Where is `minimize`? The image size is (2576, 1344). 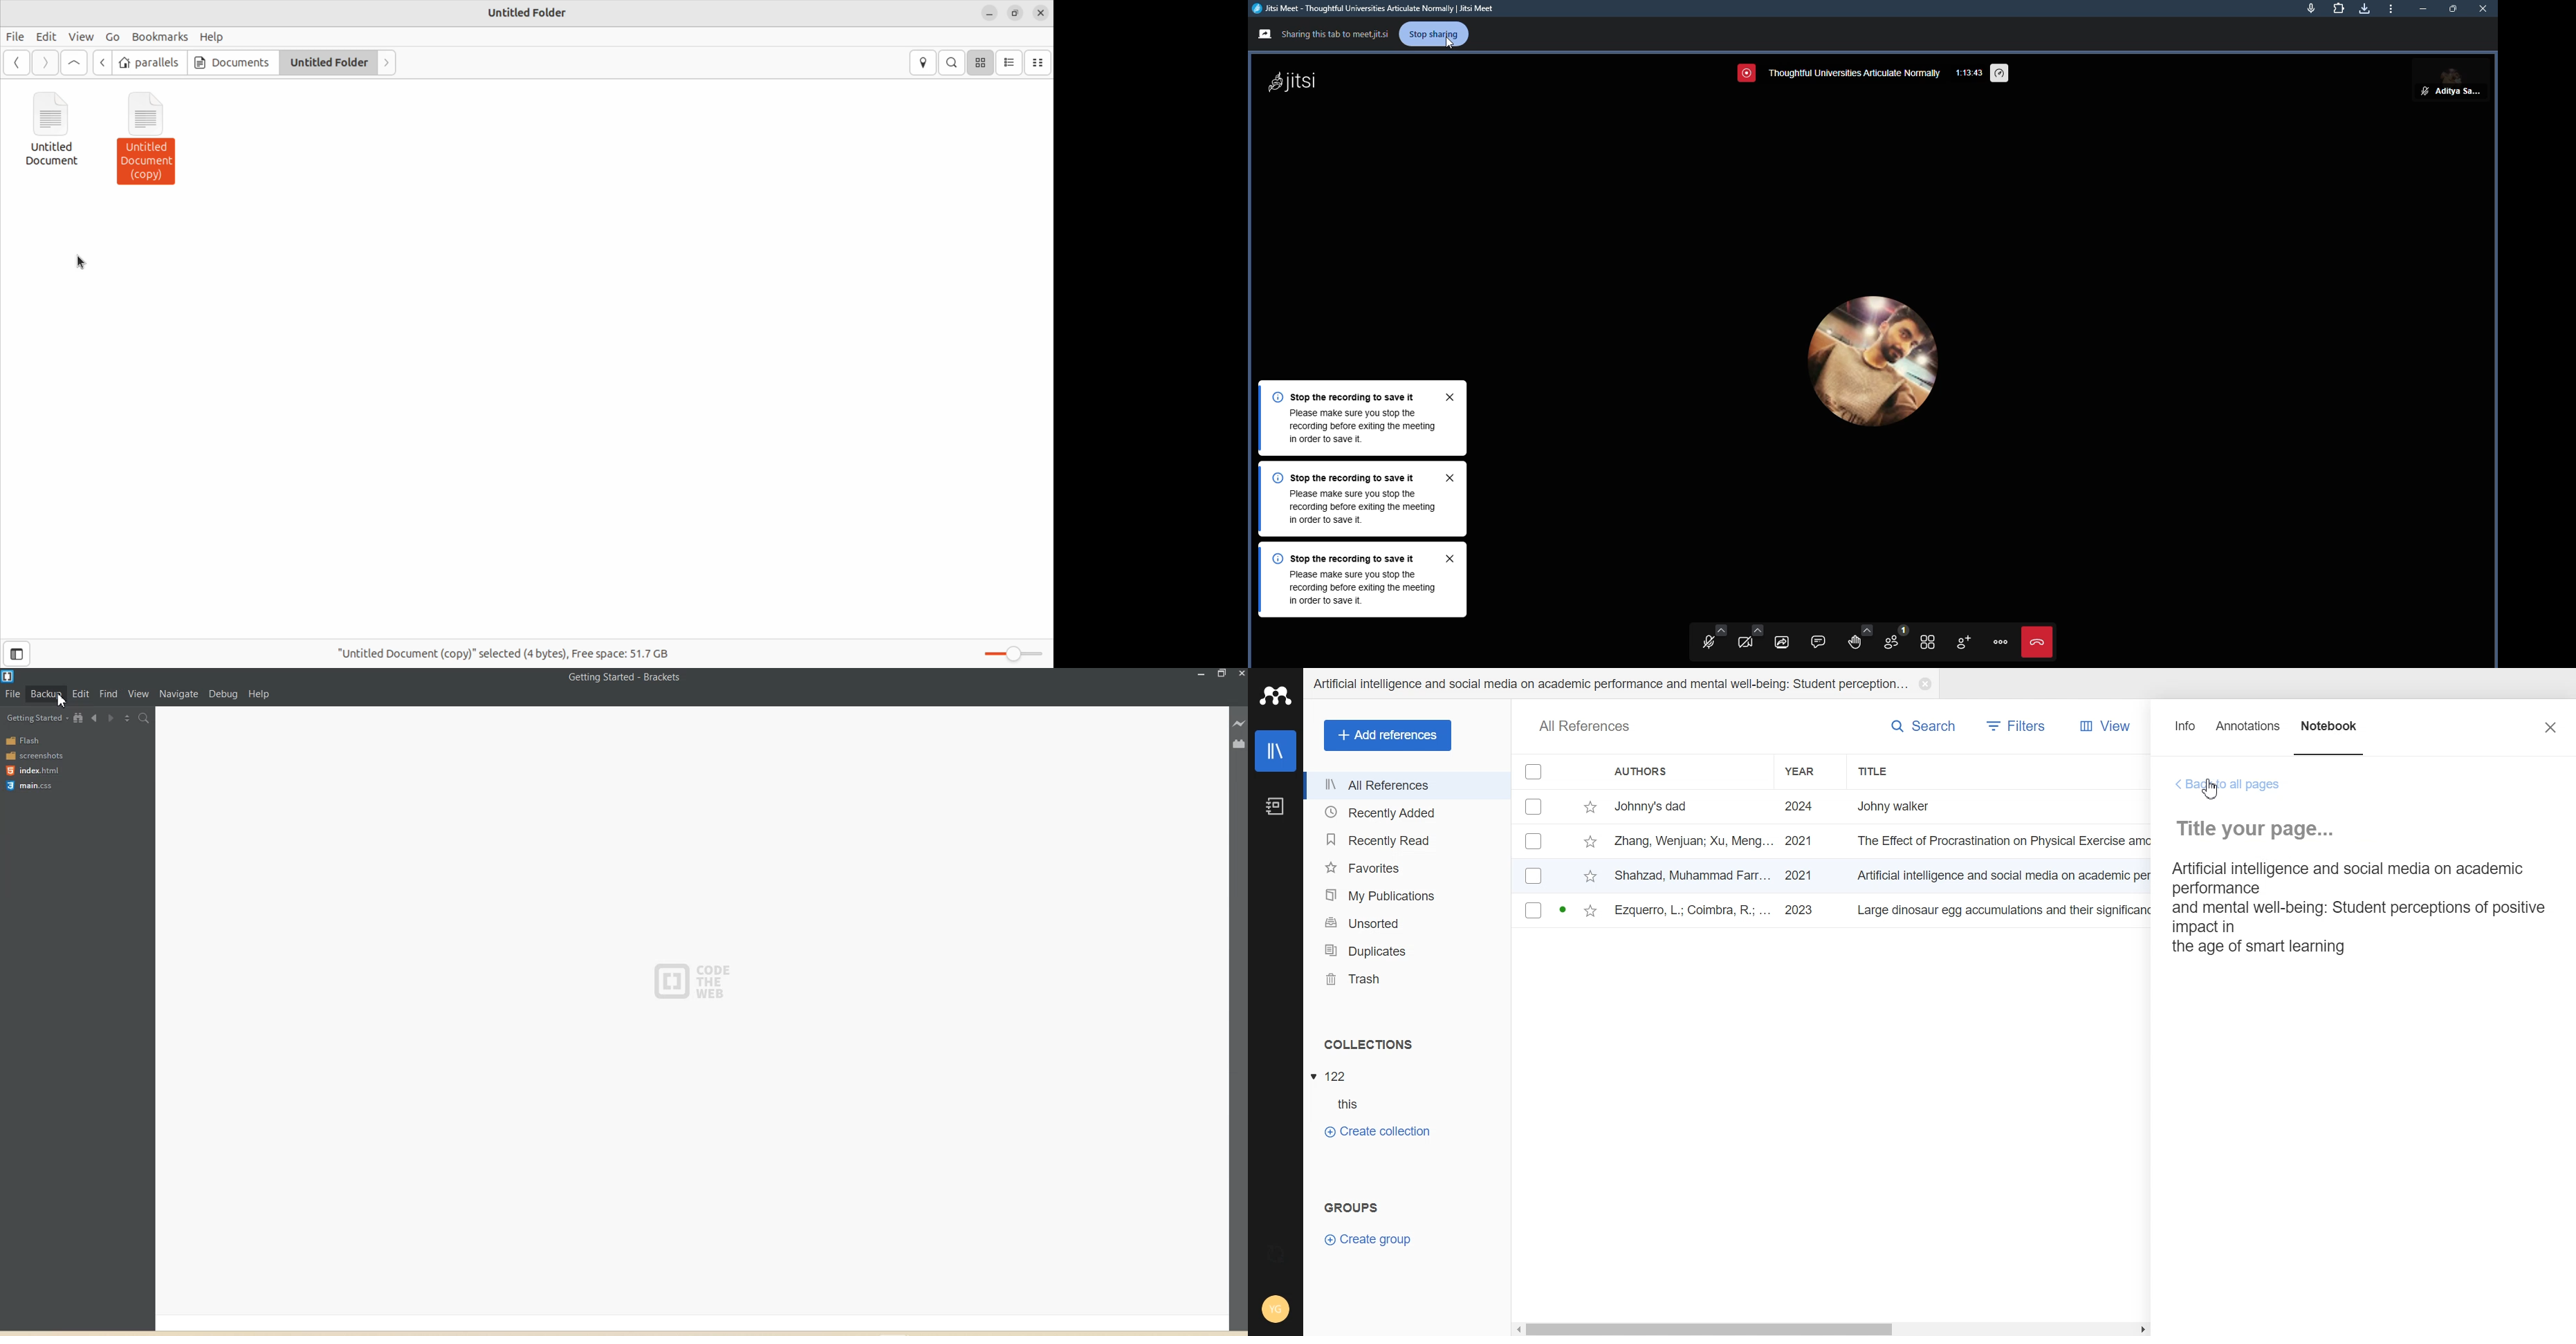
minimize is located at coordinates (2421, 8).